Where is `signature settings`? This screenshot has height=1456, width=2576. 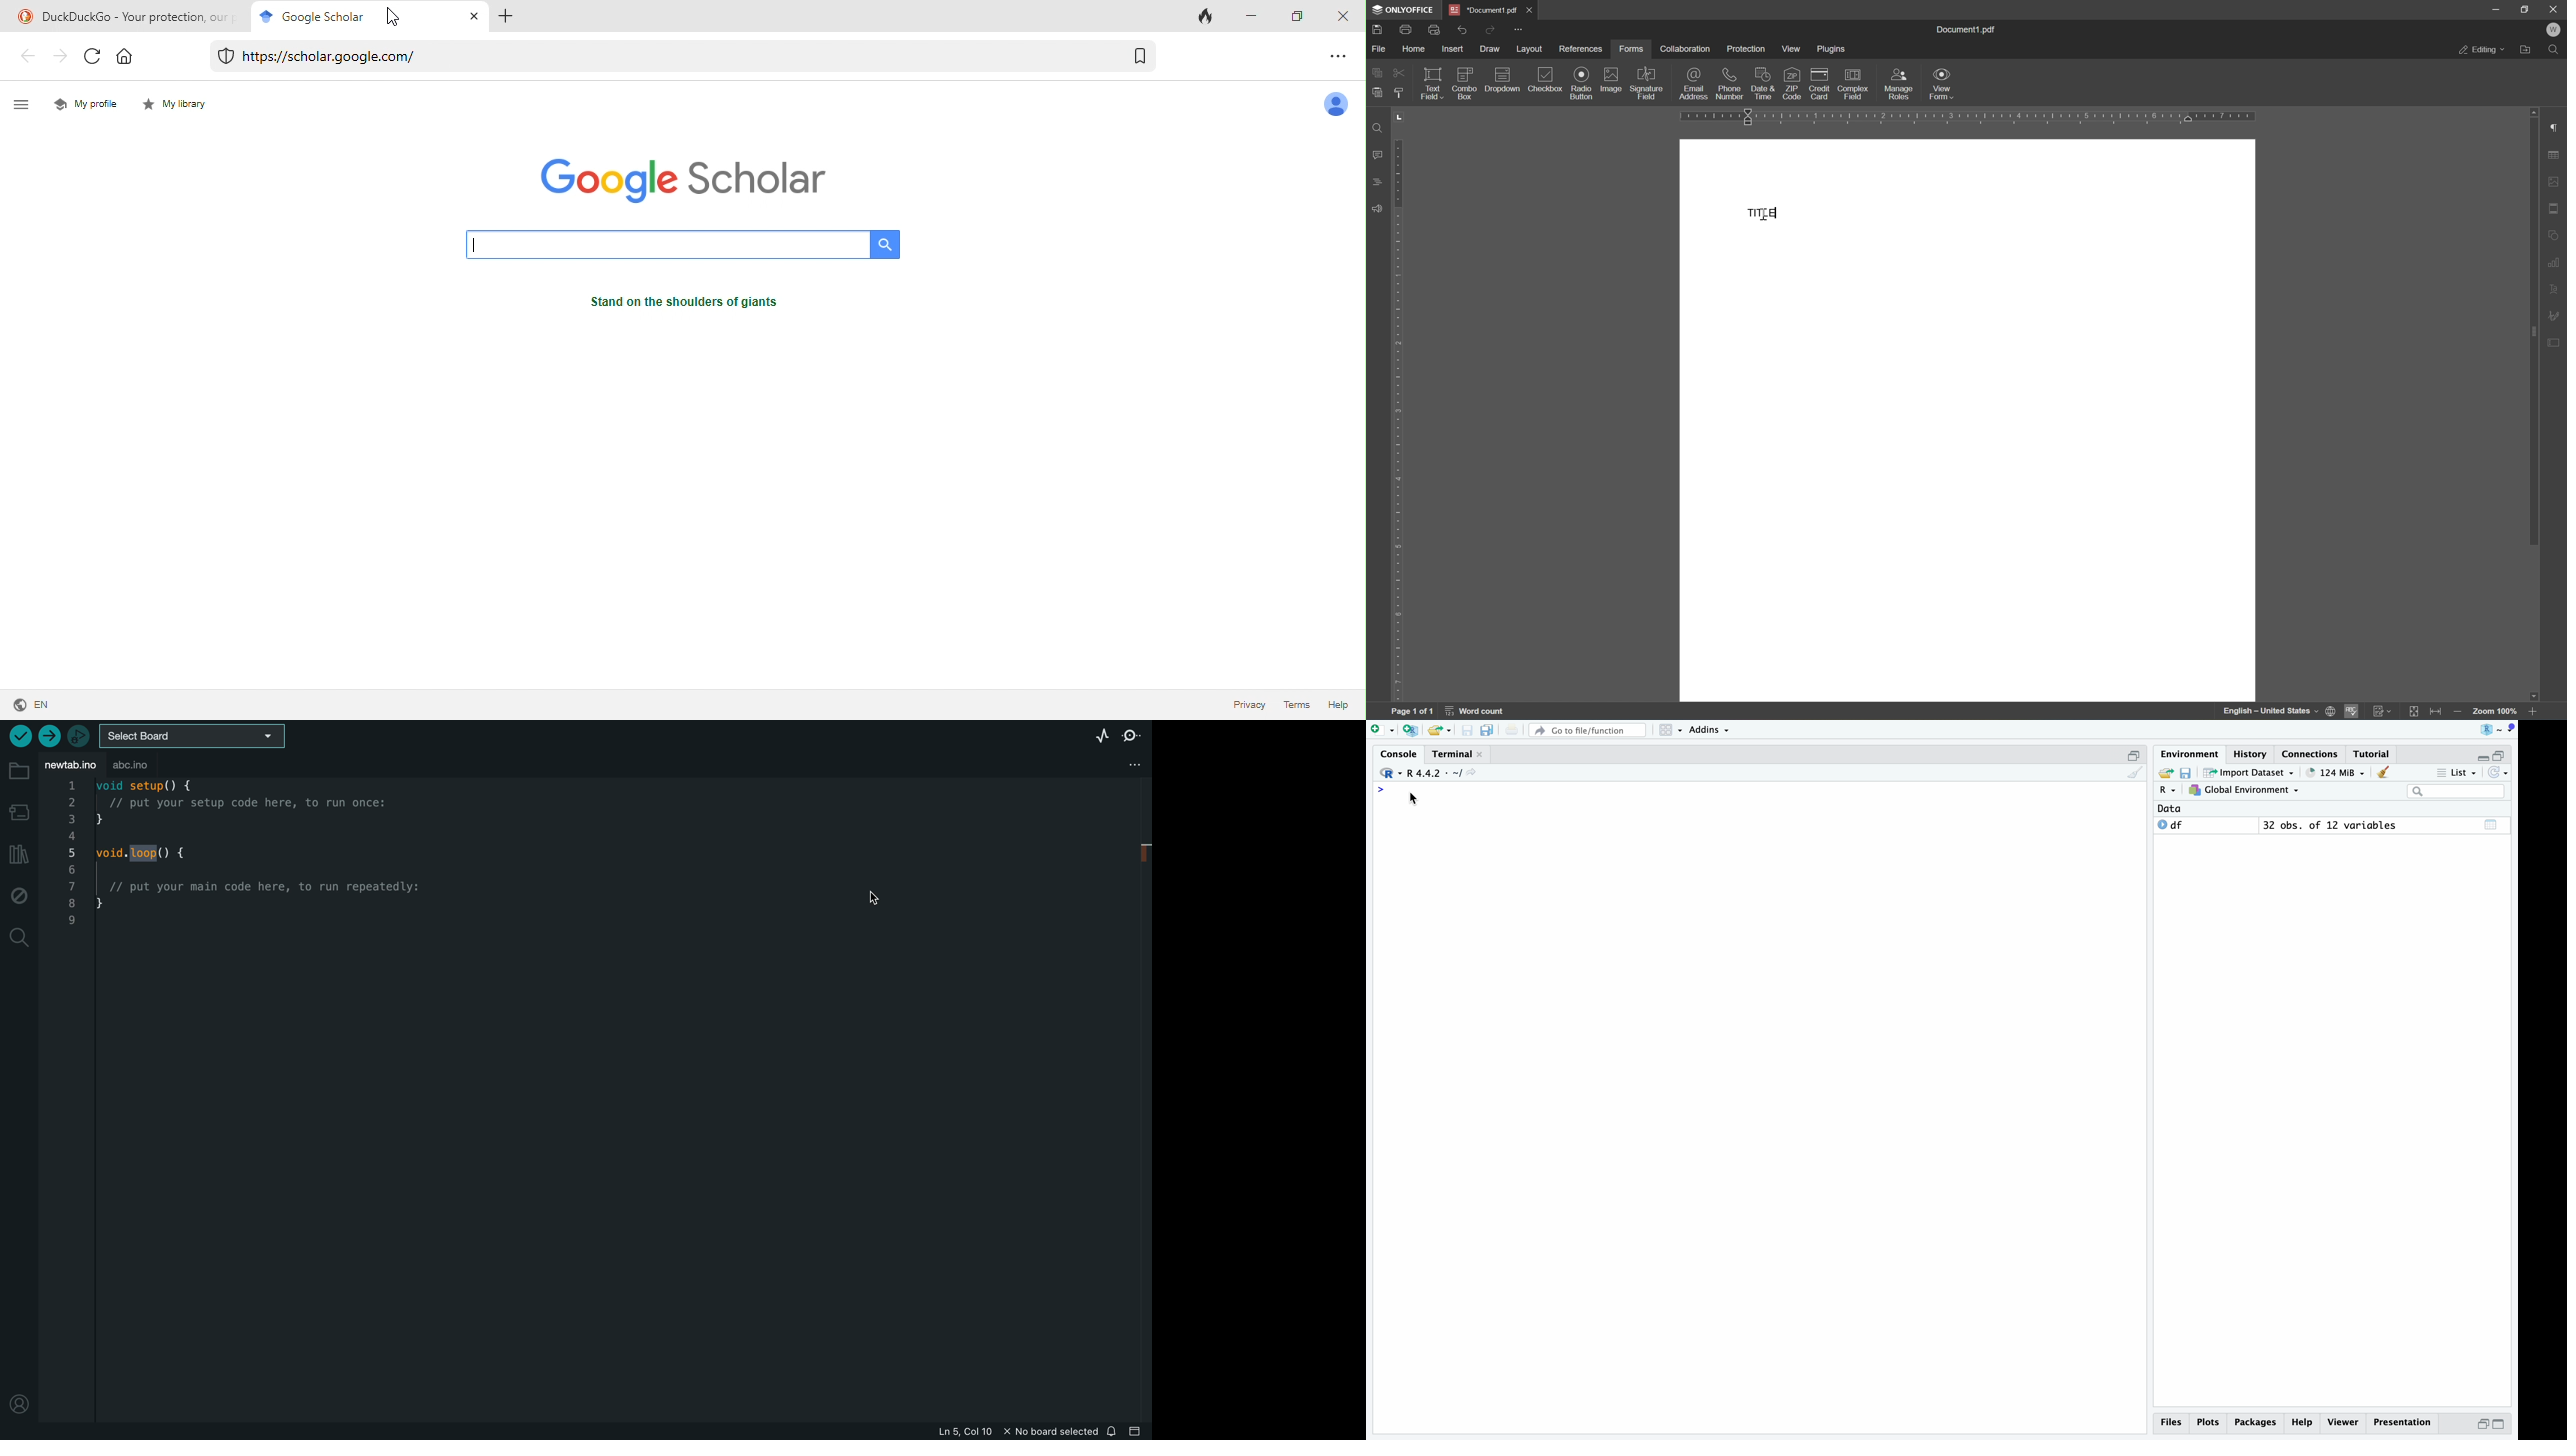 signature settings is located at coordinates (2555, 315).